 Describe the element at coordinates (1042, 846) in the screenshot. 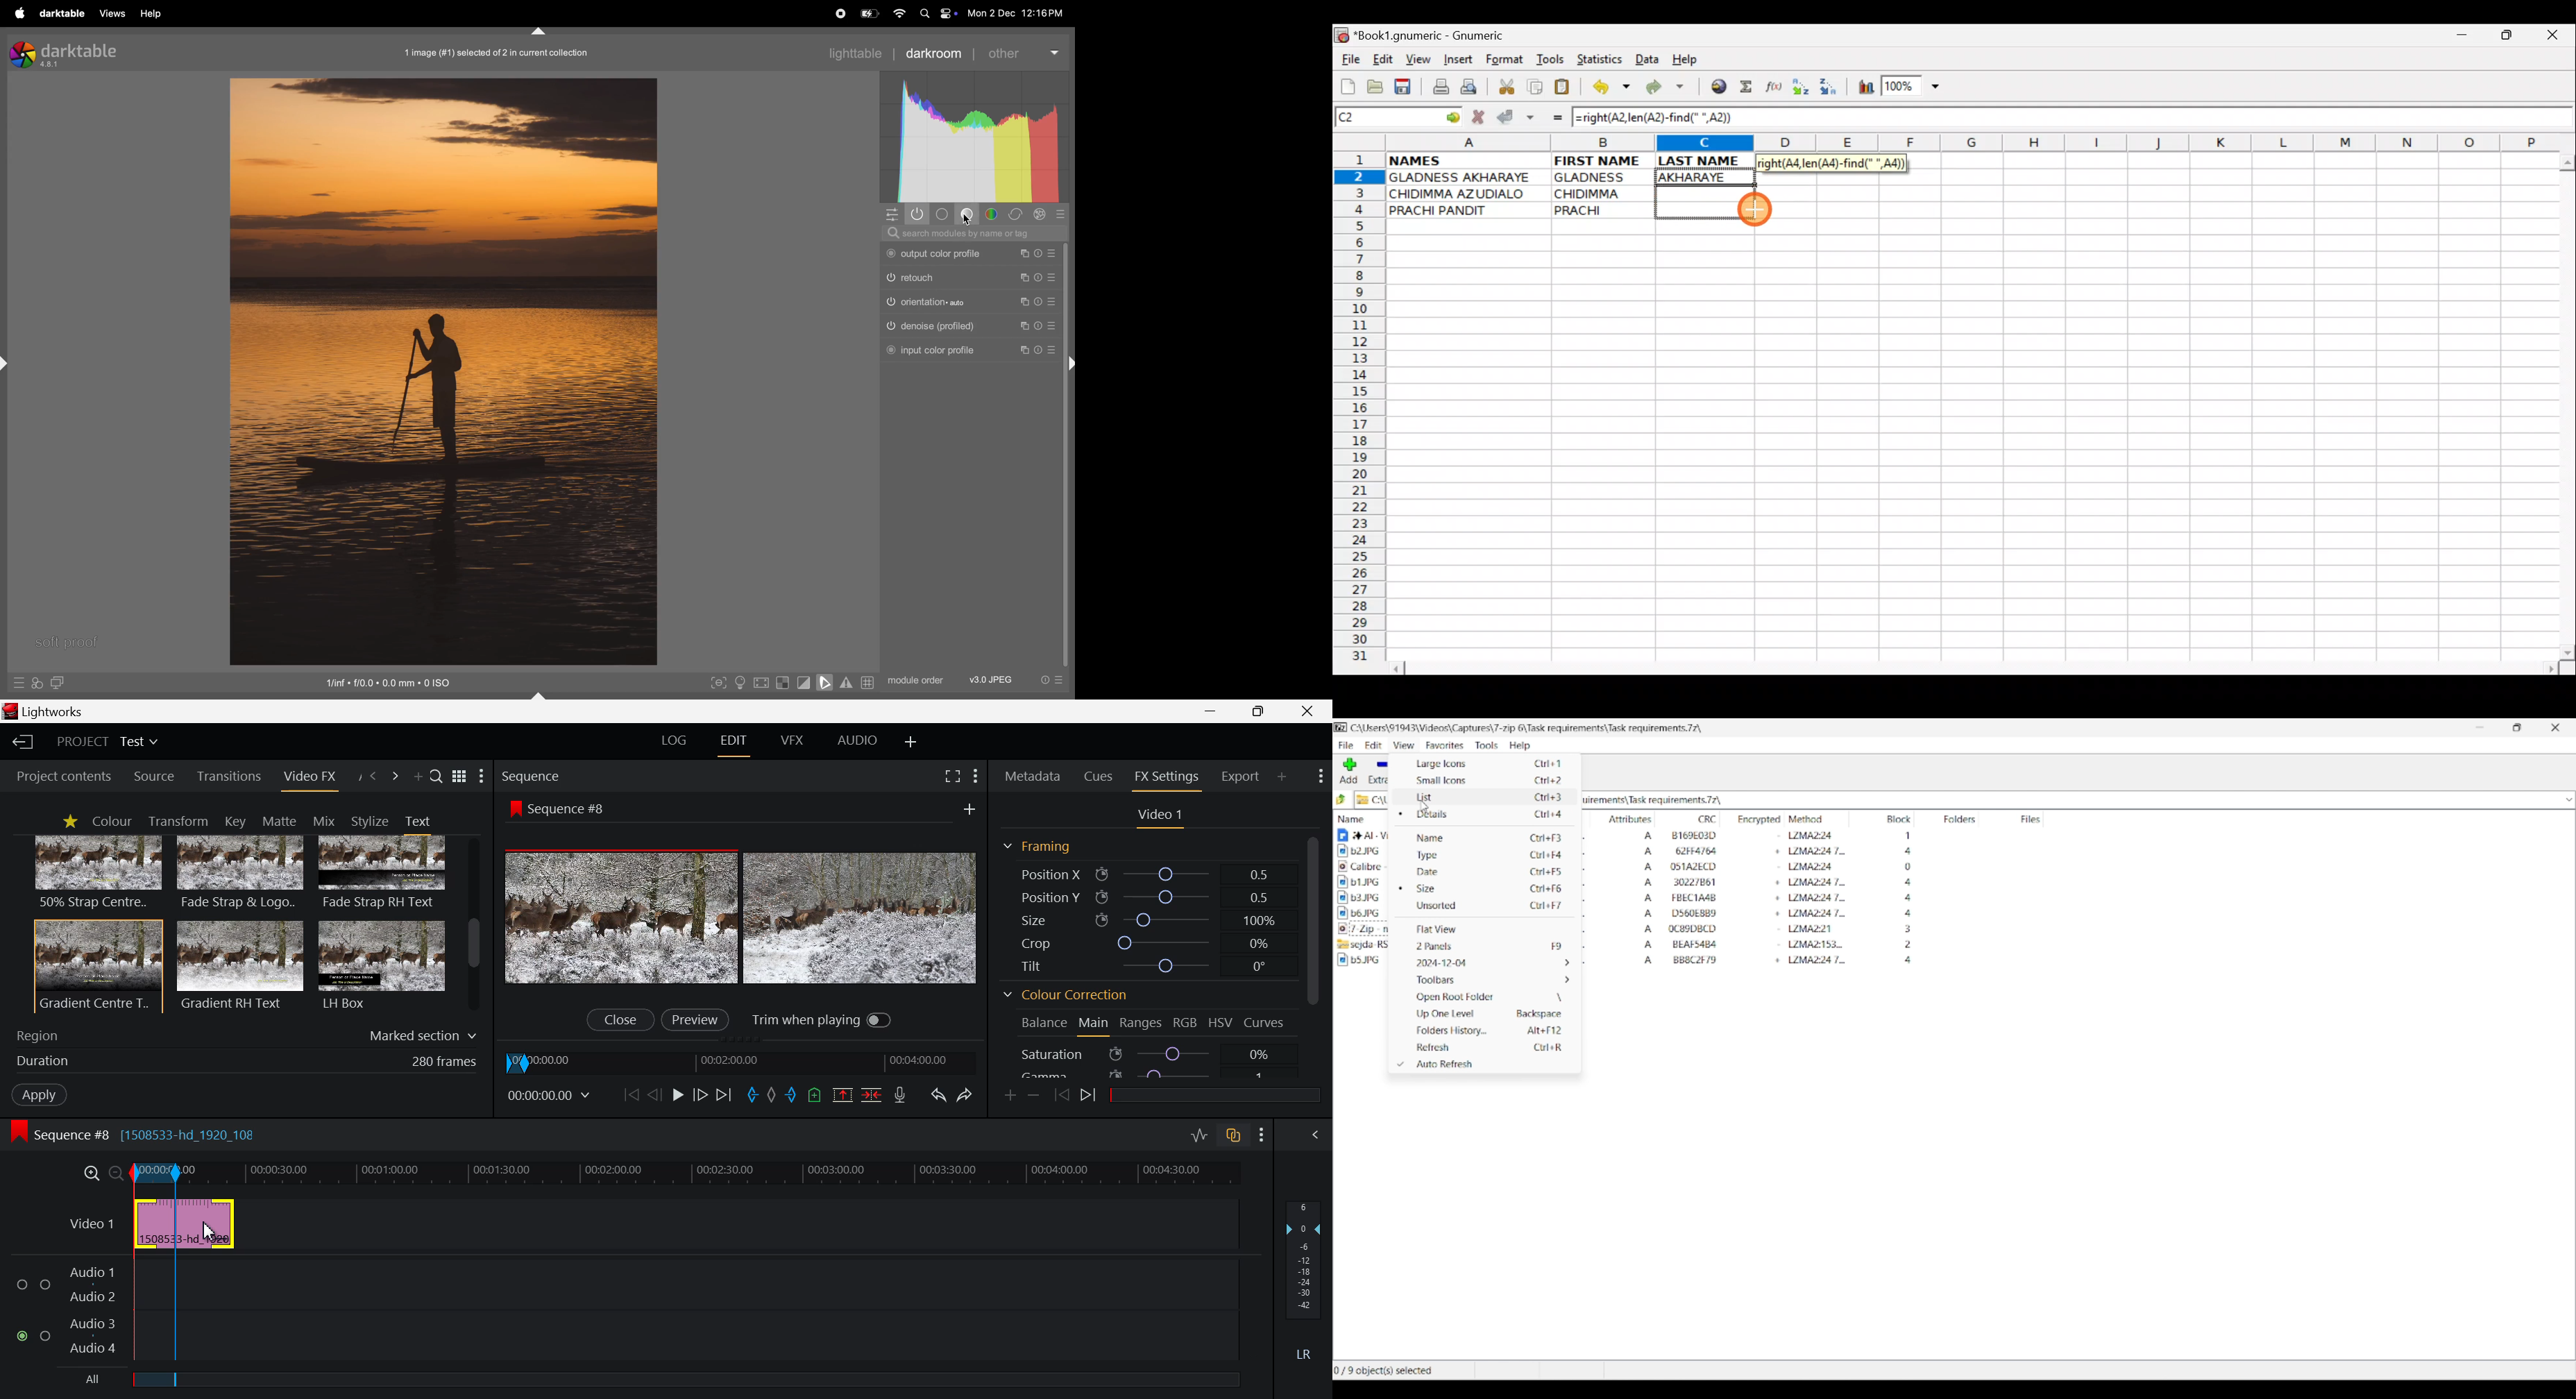

I see `Framing Section` at that location.